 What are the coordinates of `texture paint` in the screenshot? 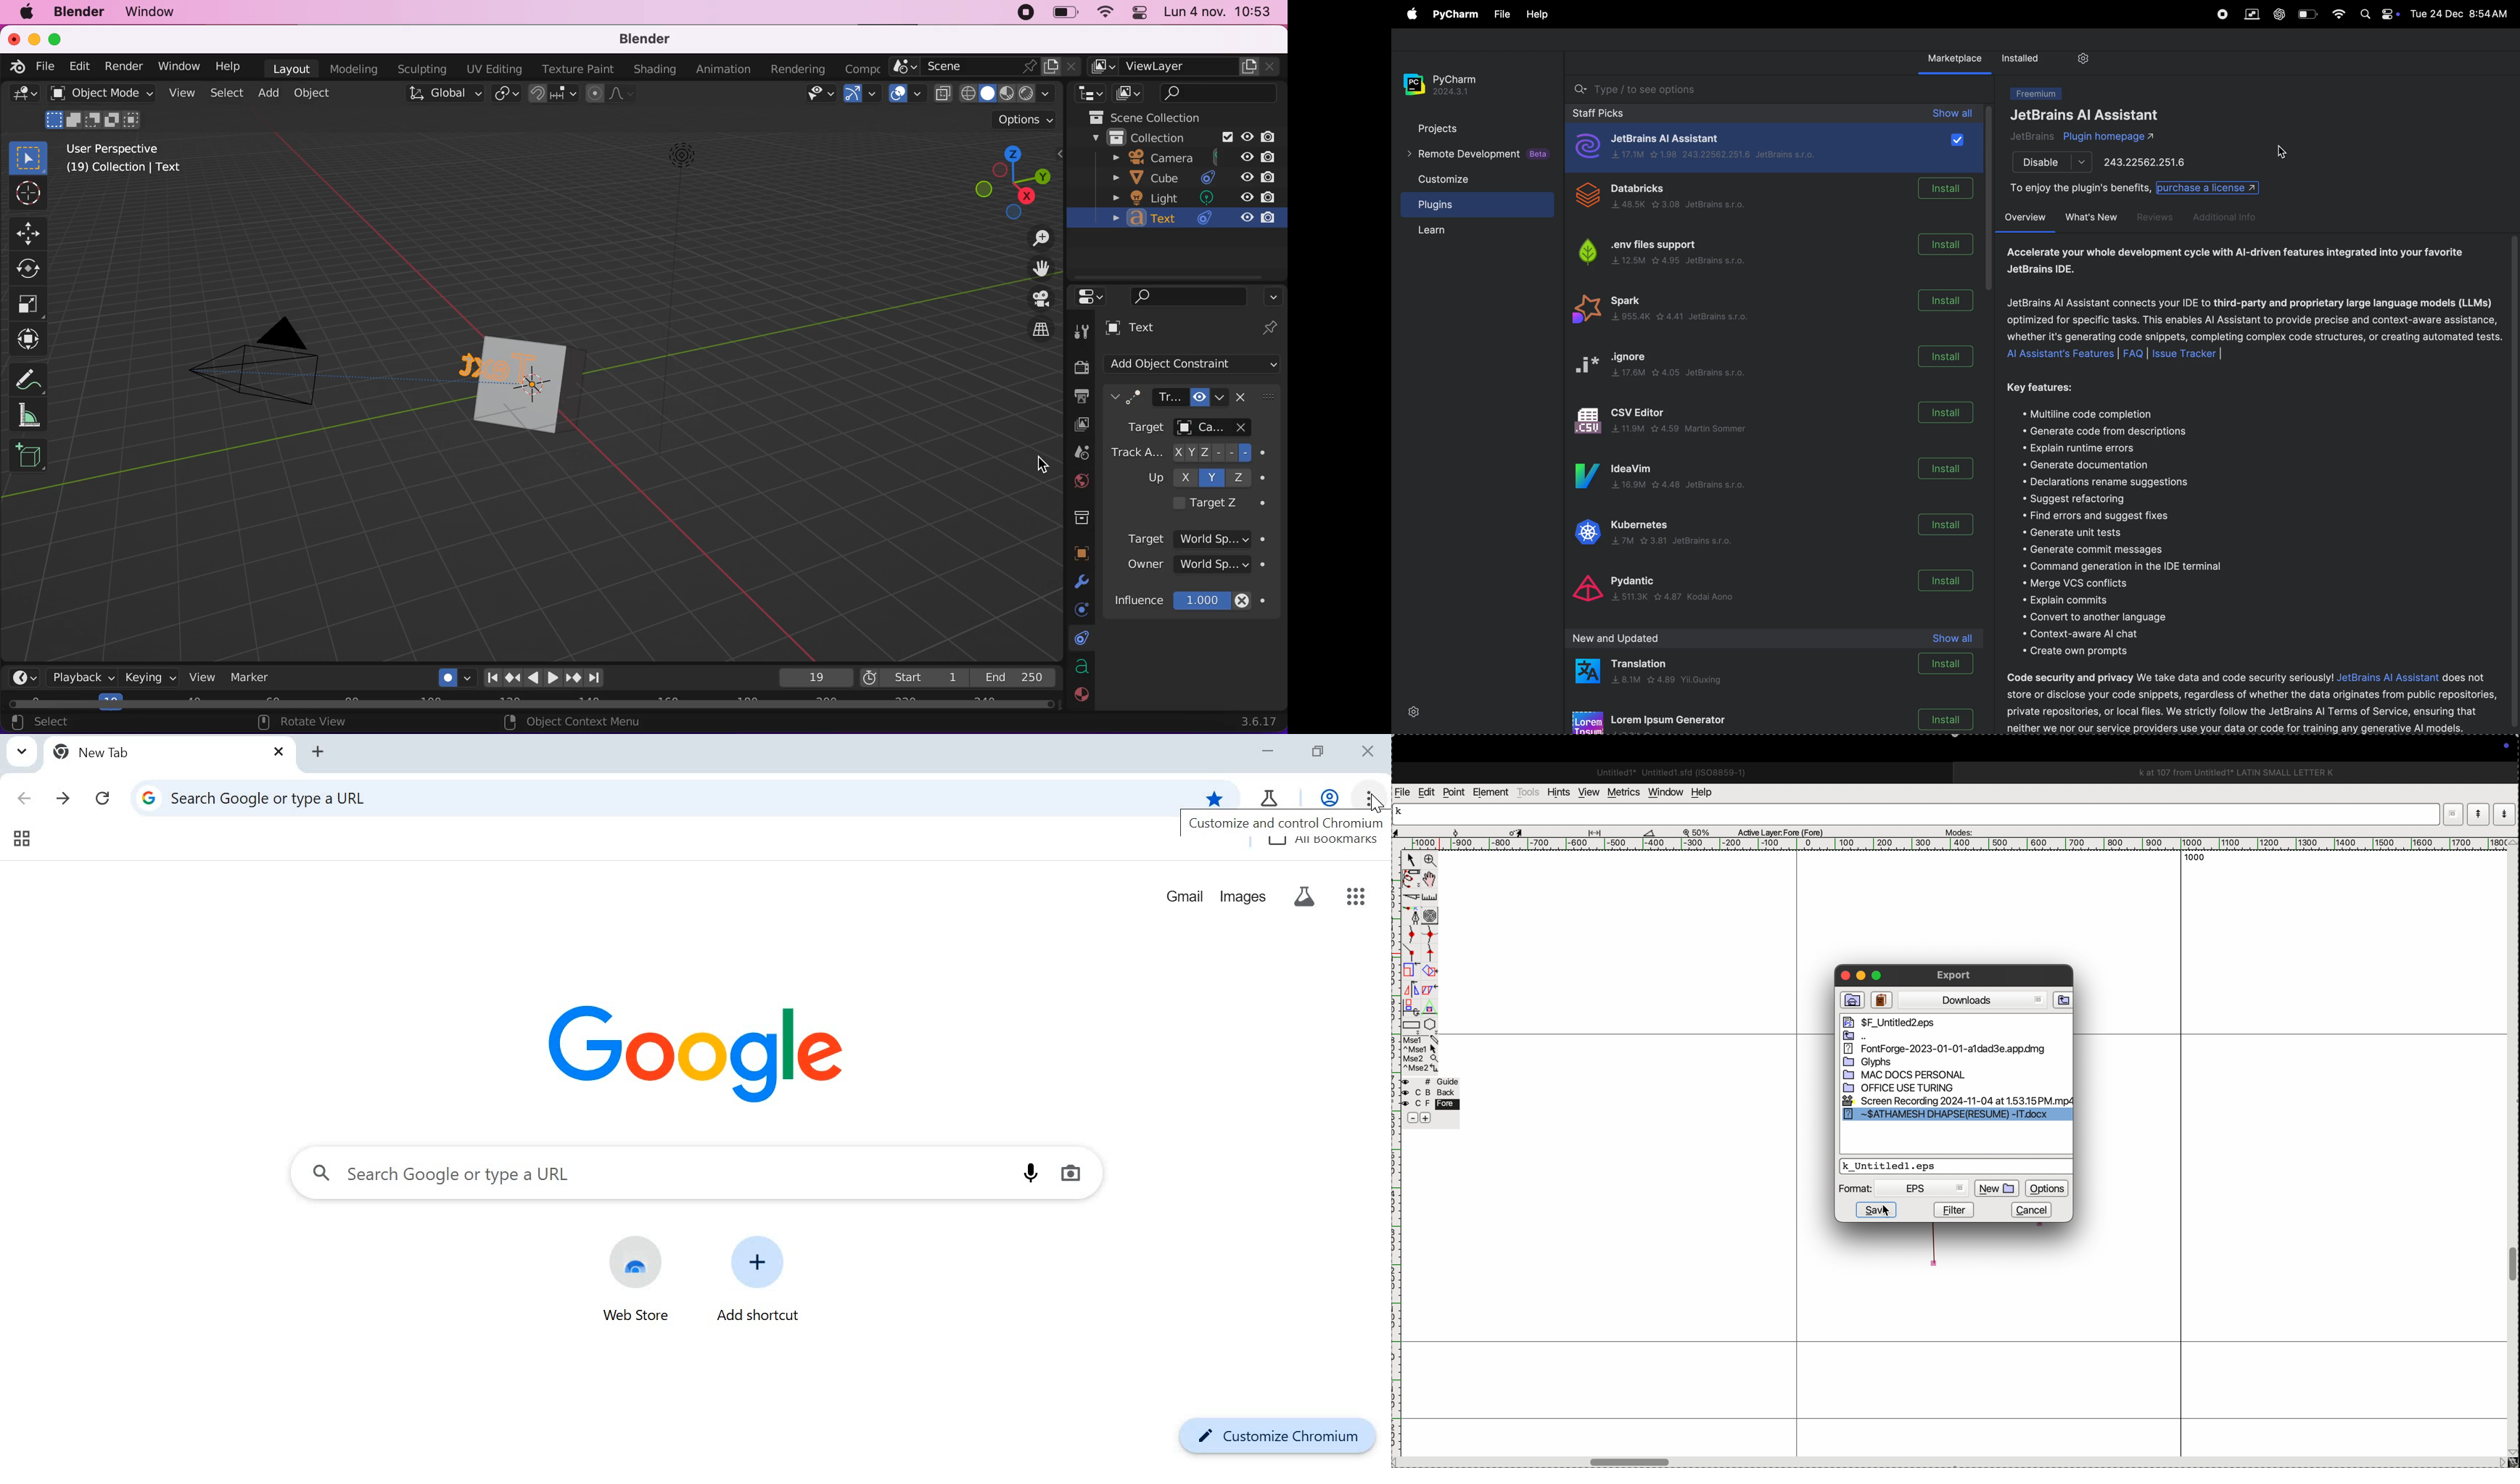 It's located at (581, 69).